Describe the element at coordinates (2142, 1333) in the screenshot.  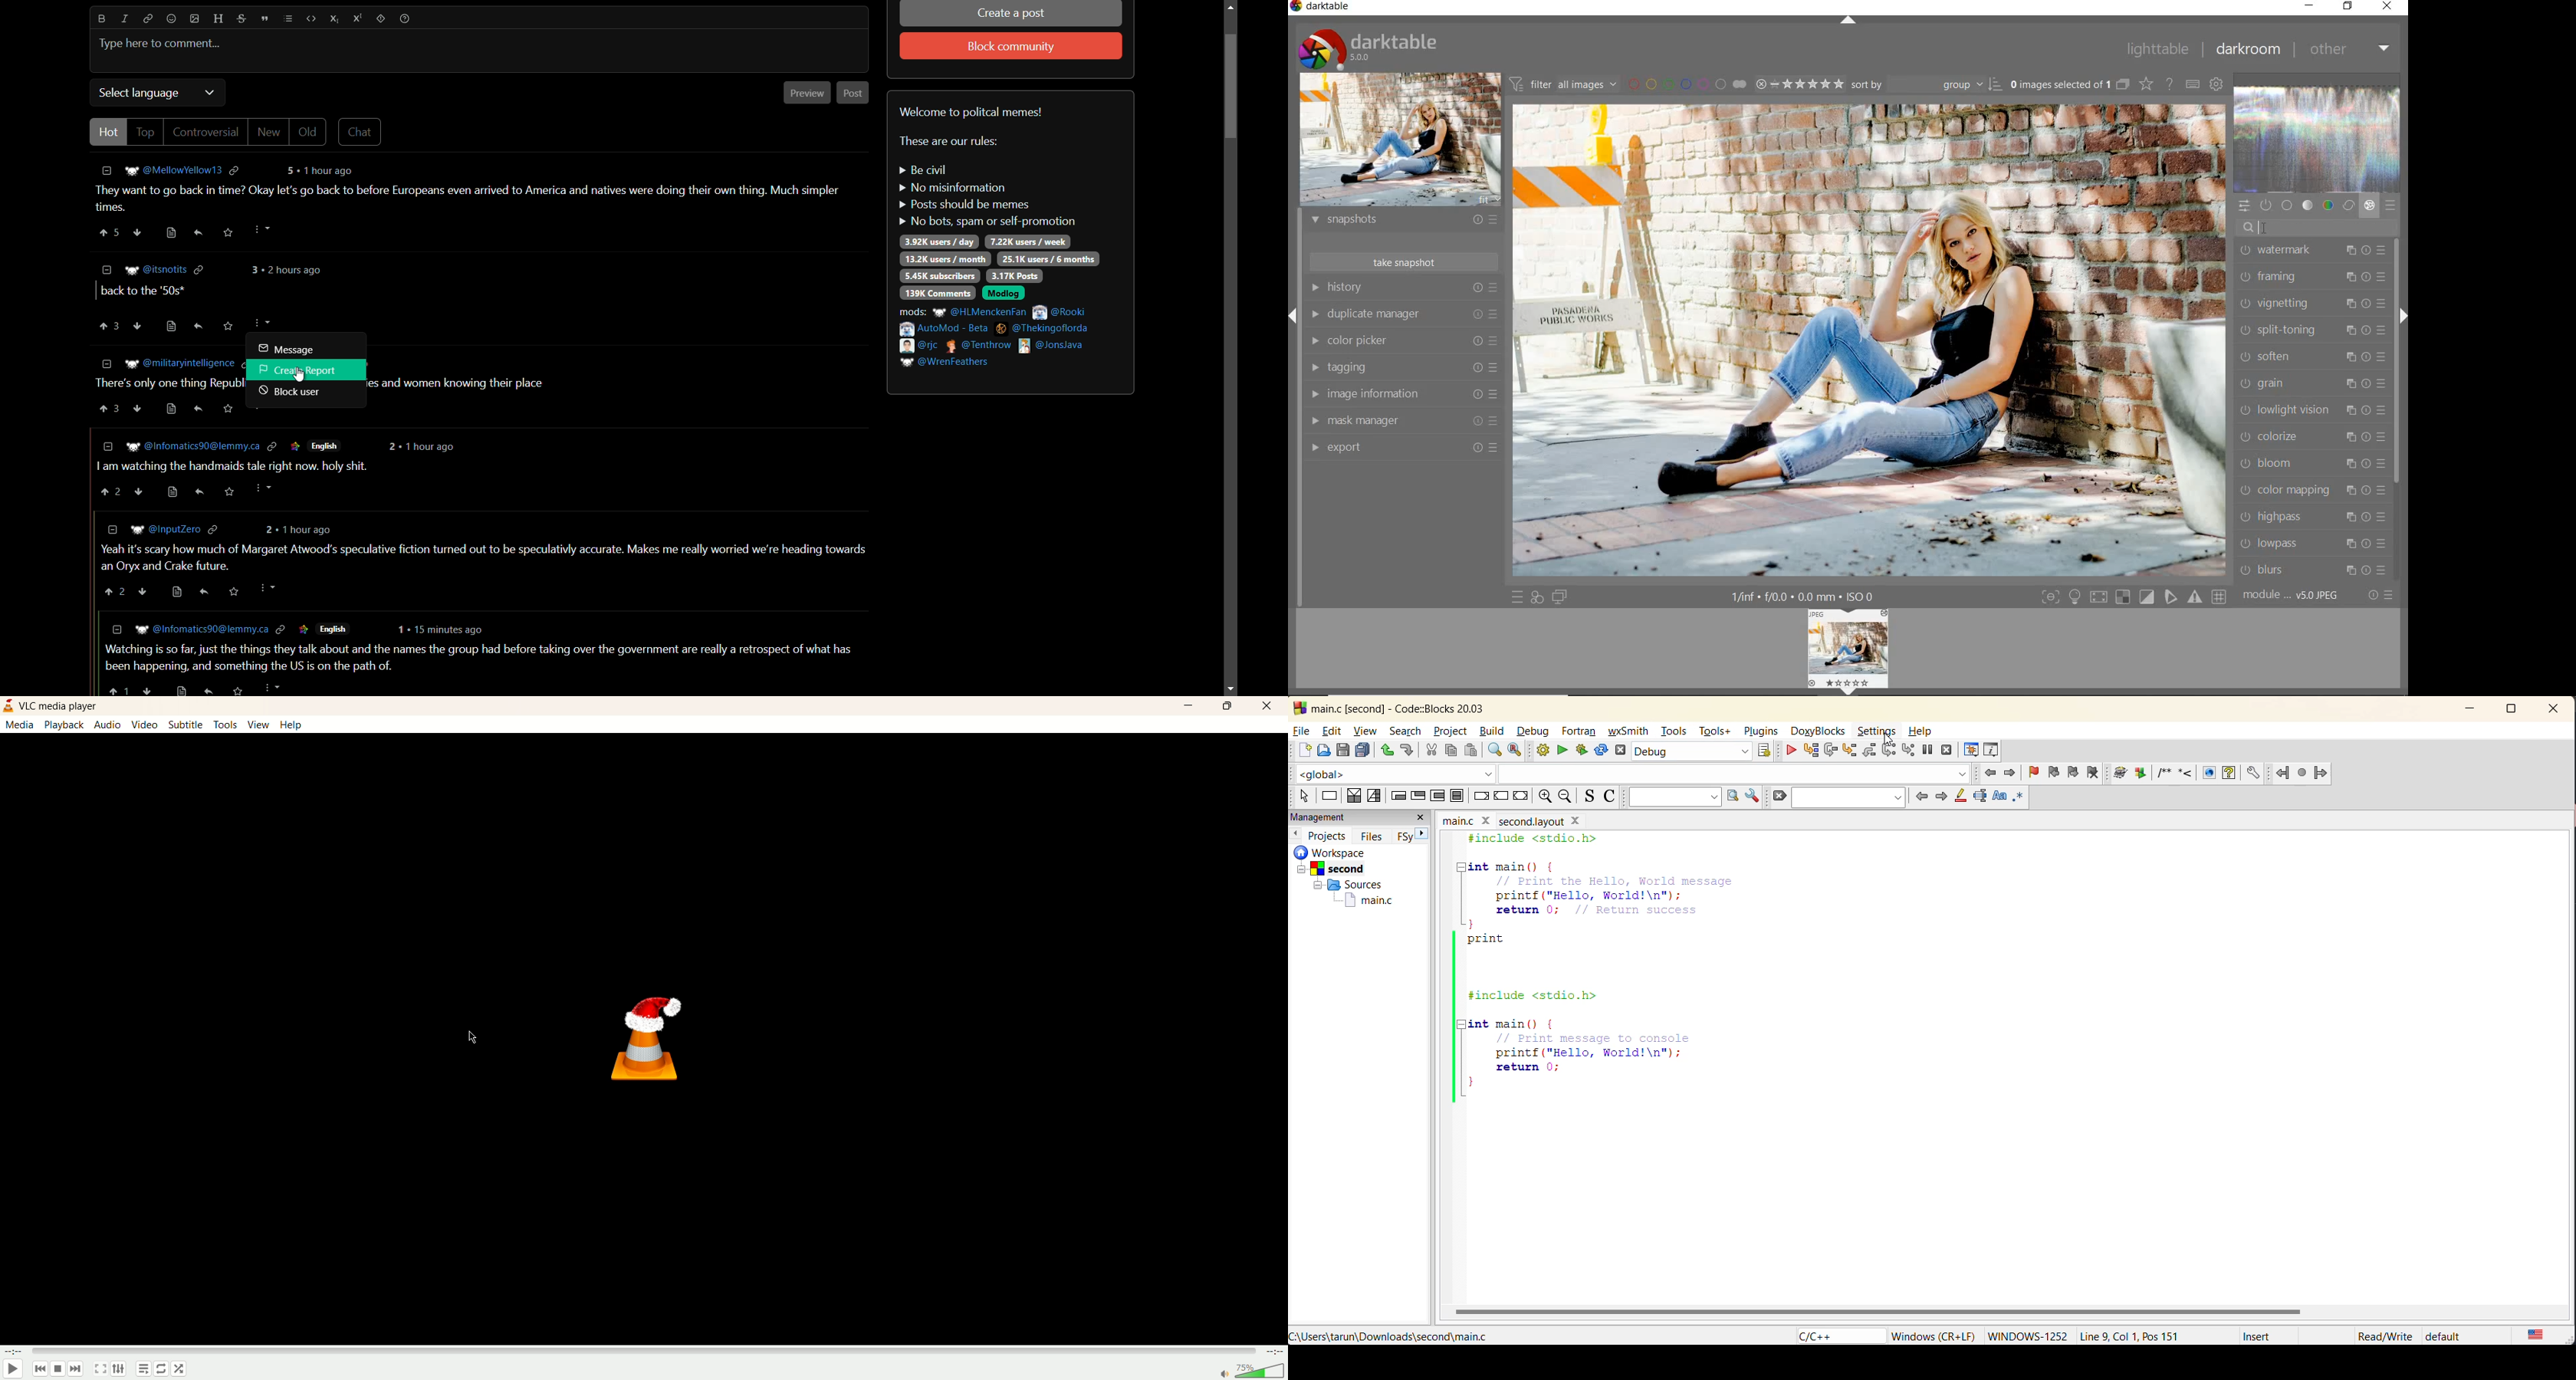
I see `Line 9, Col 1, Pos 151` at that location.